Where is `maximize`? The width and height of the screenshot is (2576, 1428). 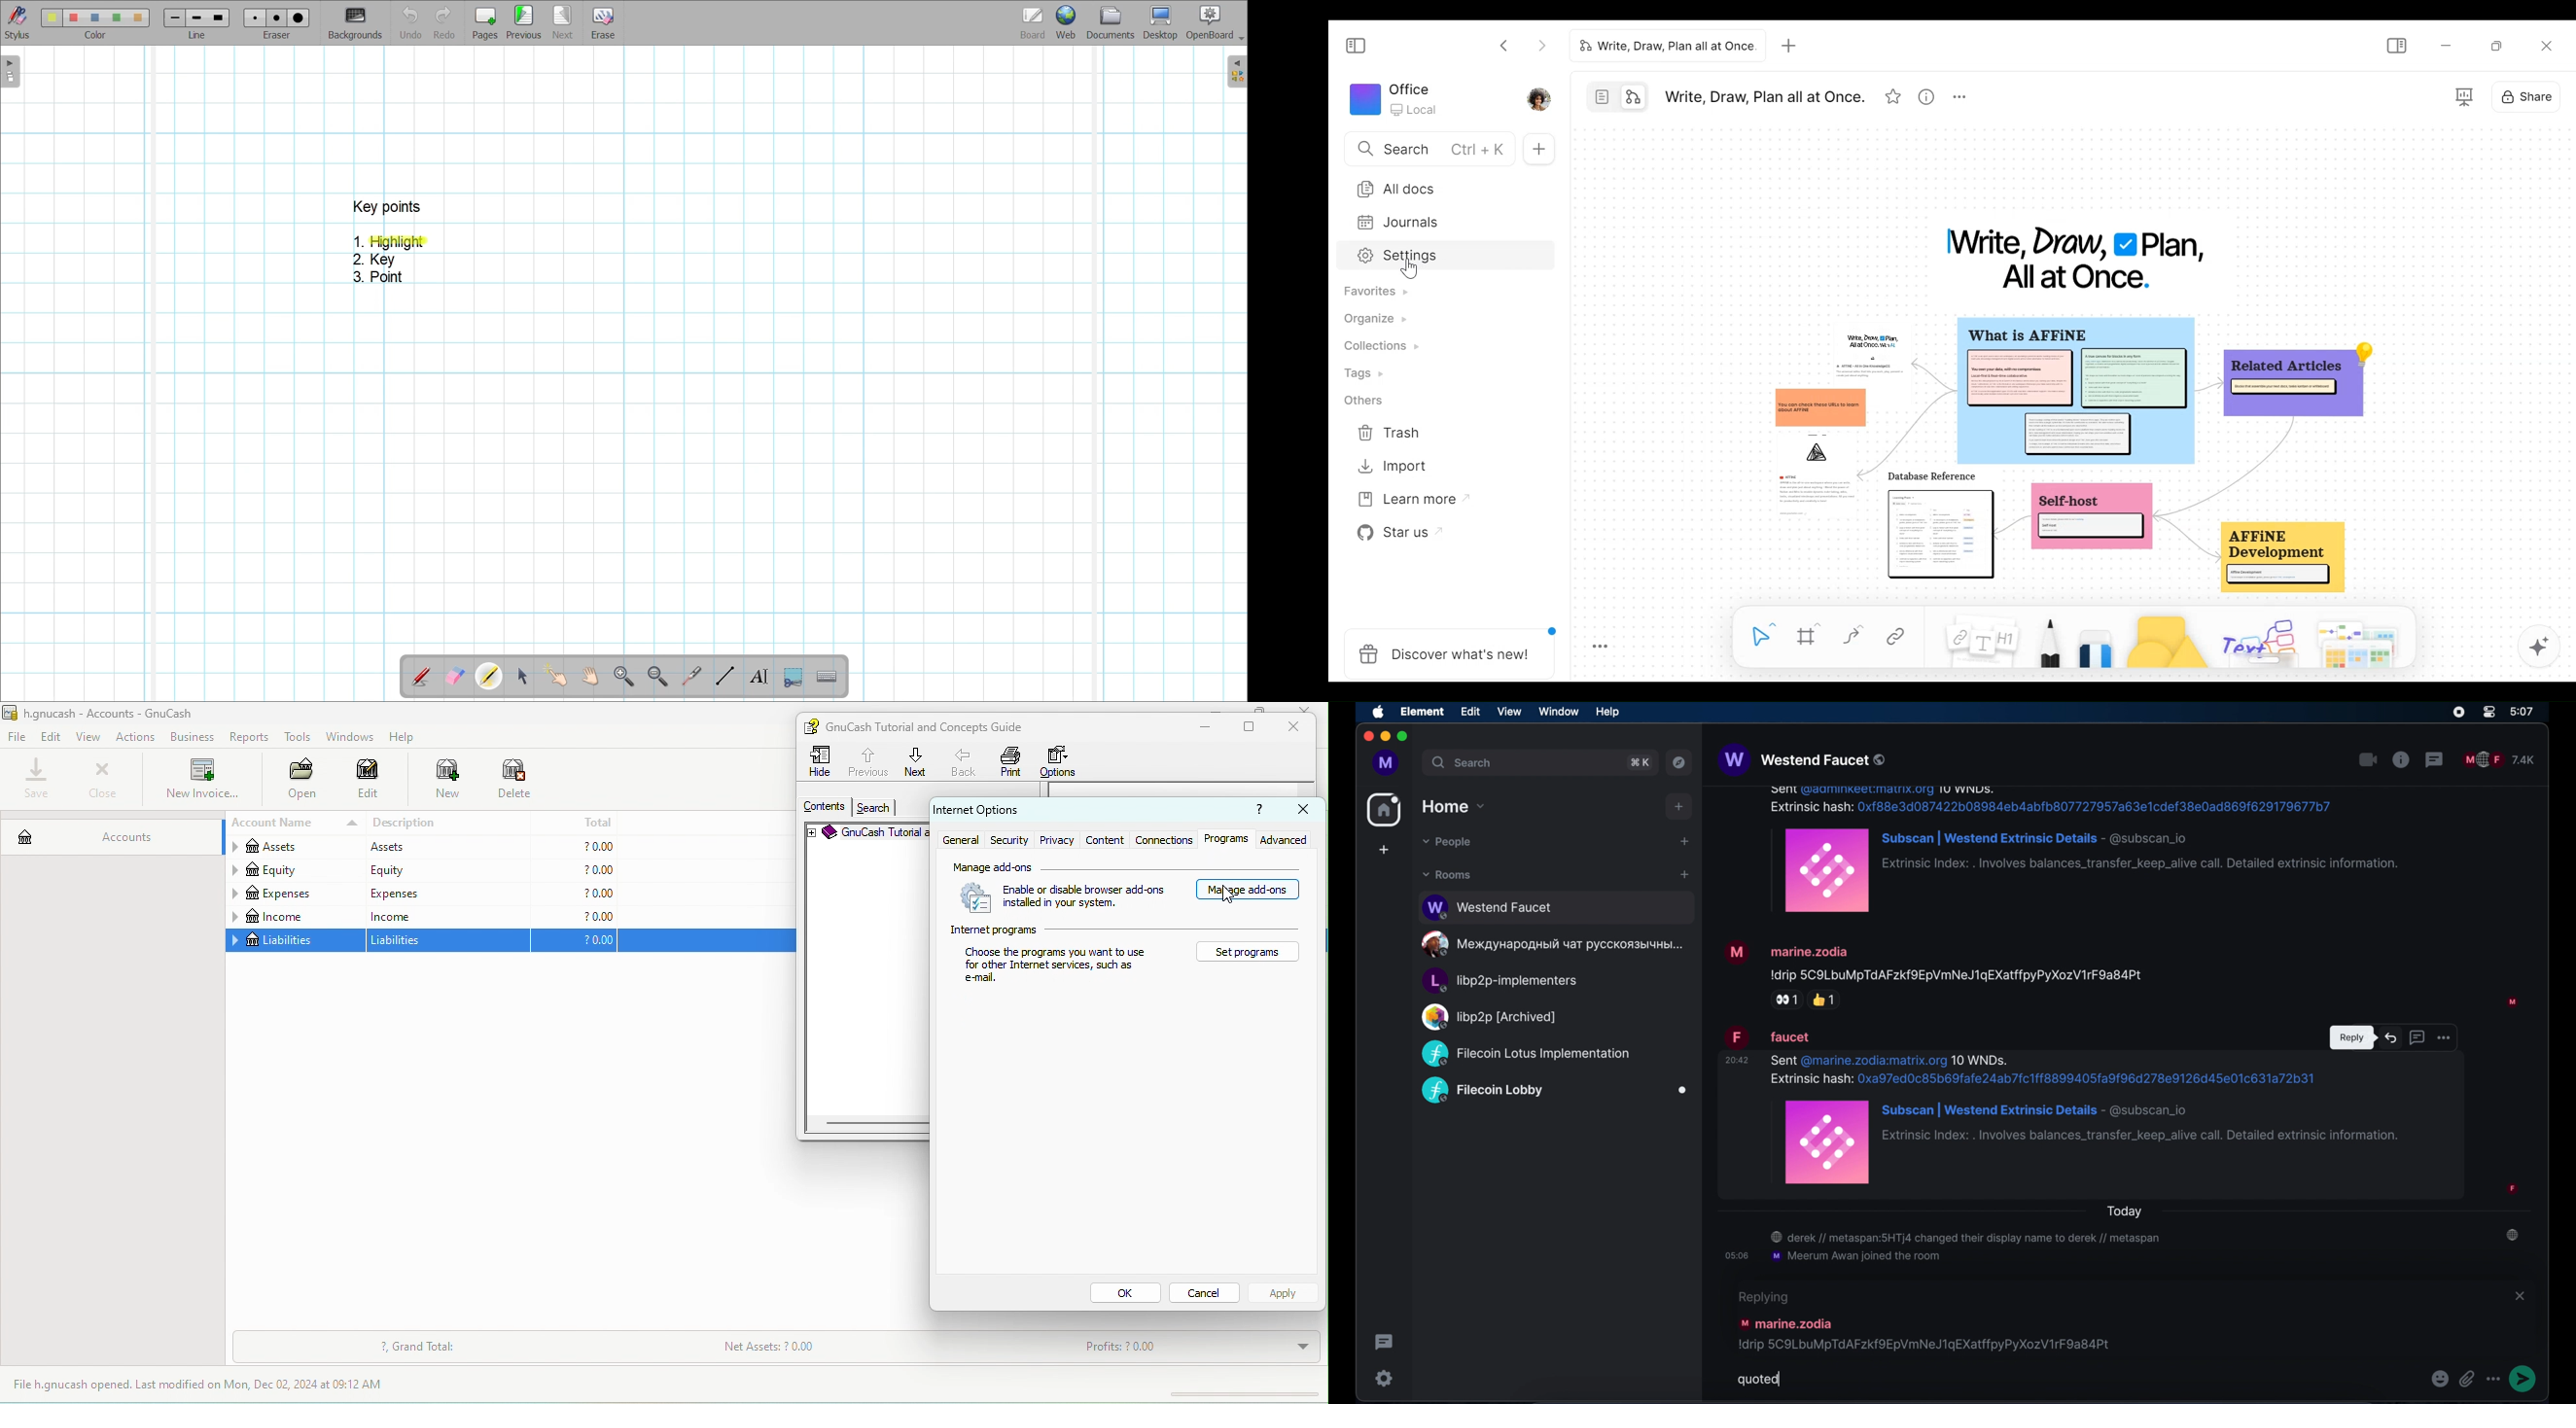 maximize is located at coordinates (1253, 727).